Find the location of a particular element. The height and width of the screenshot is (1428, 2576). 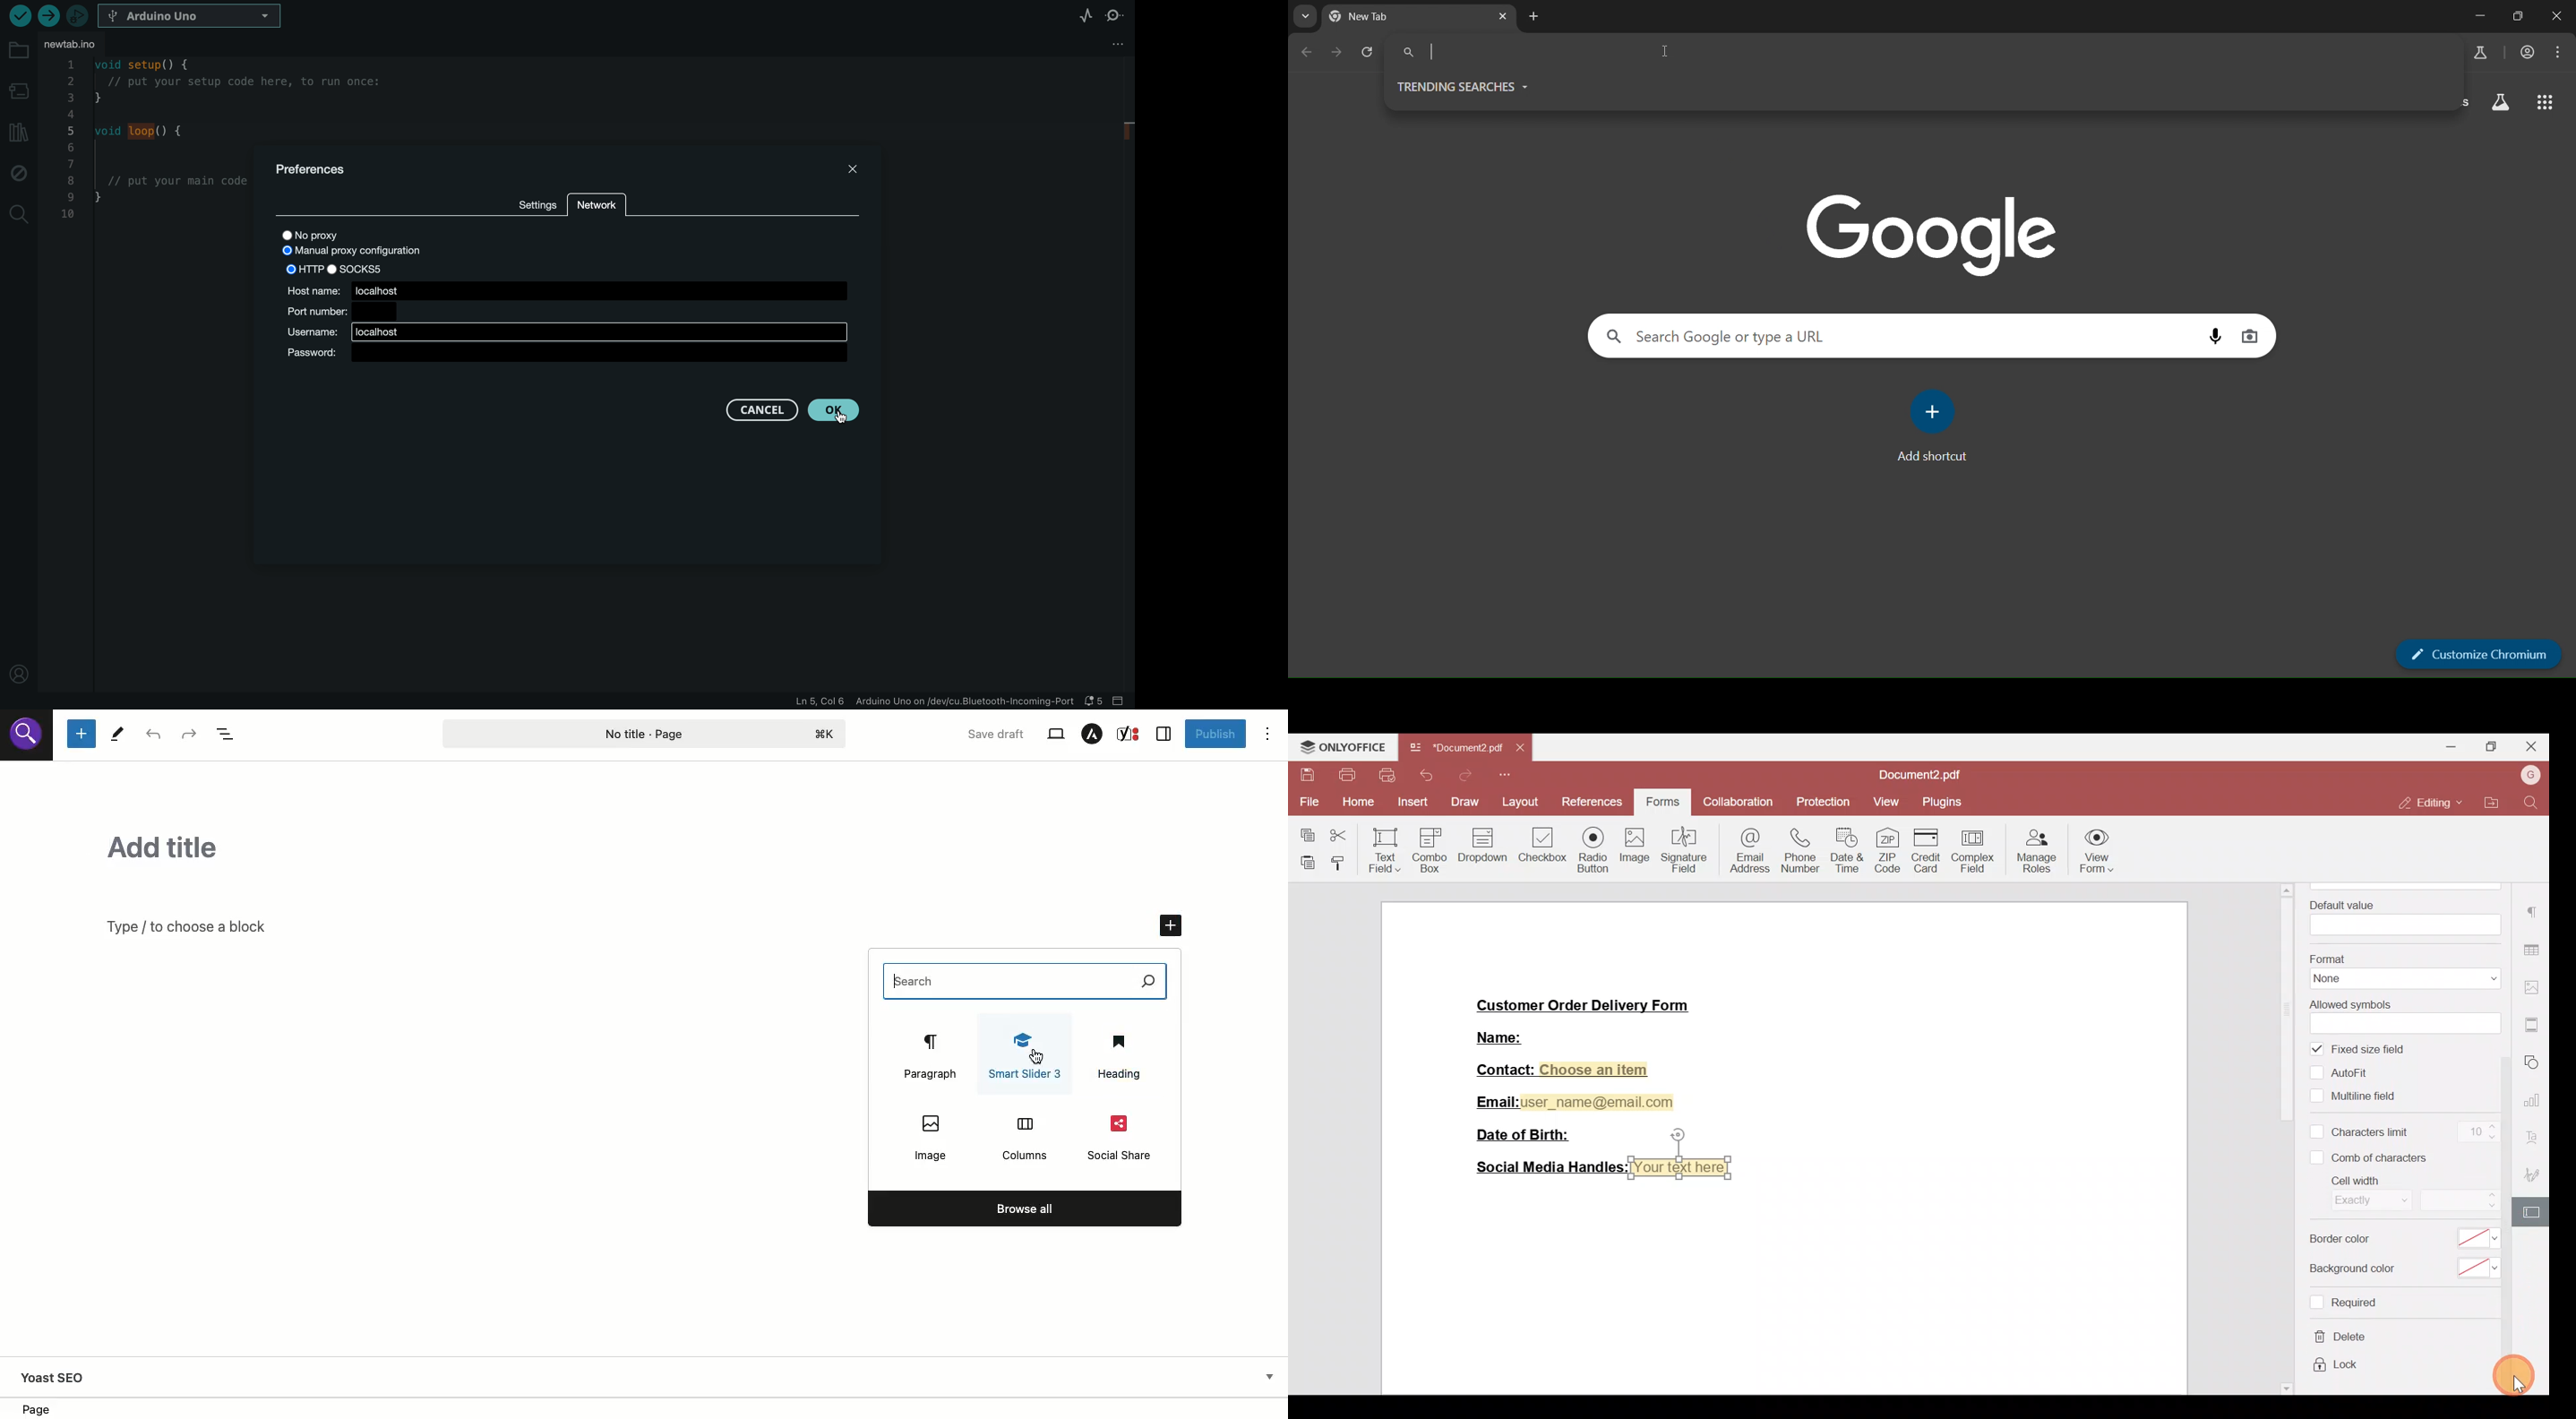

Document2.pdf is located at coordinates (1455, 751).